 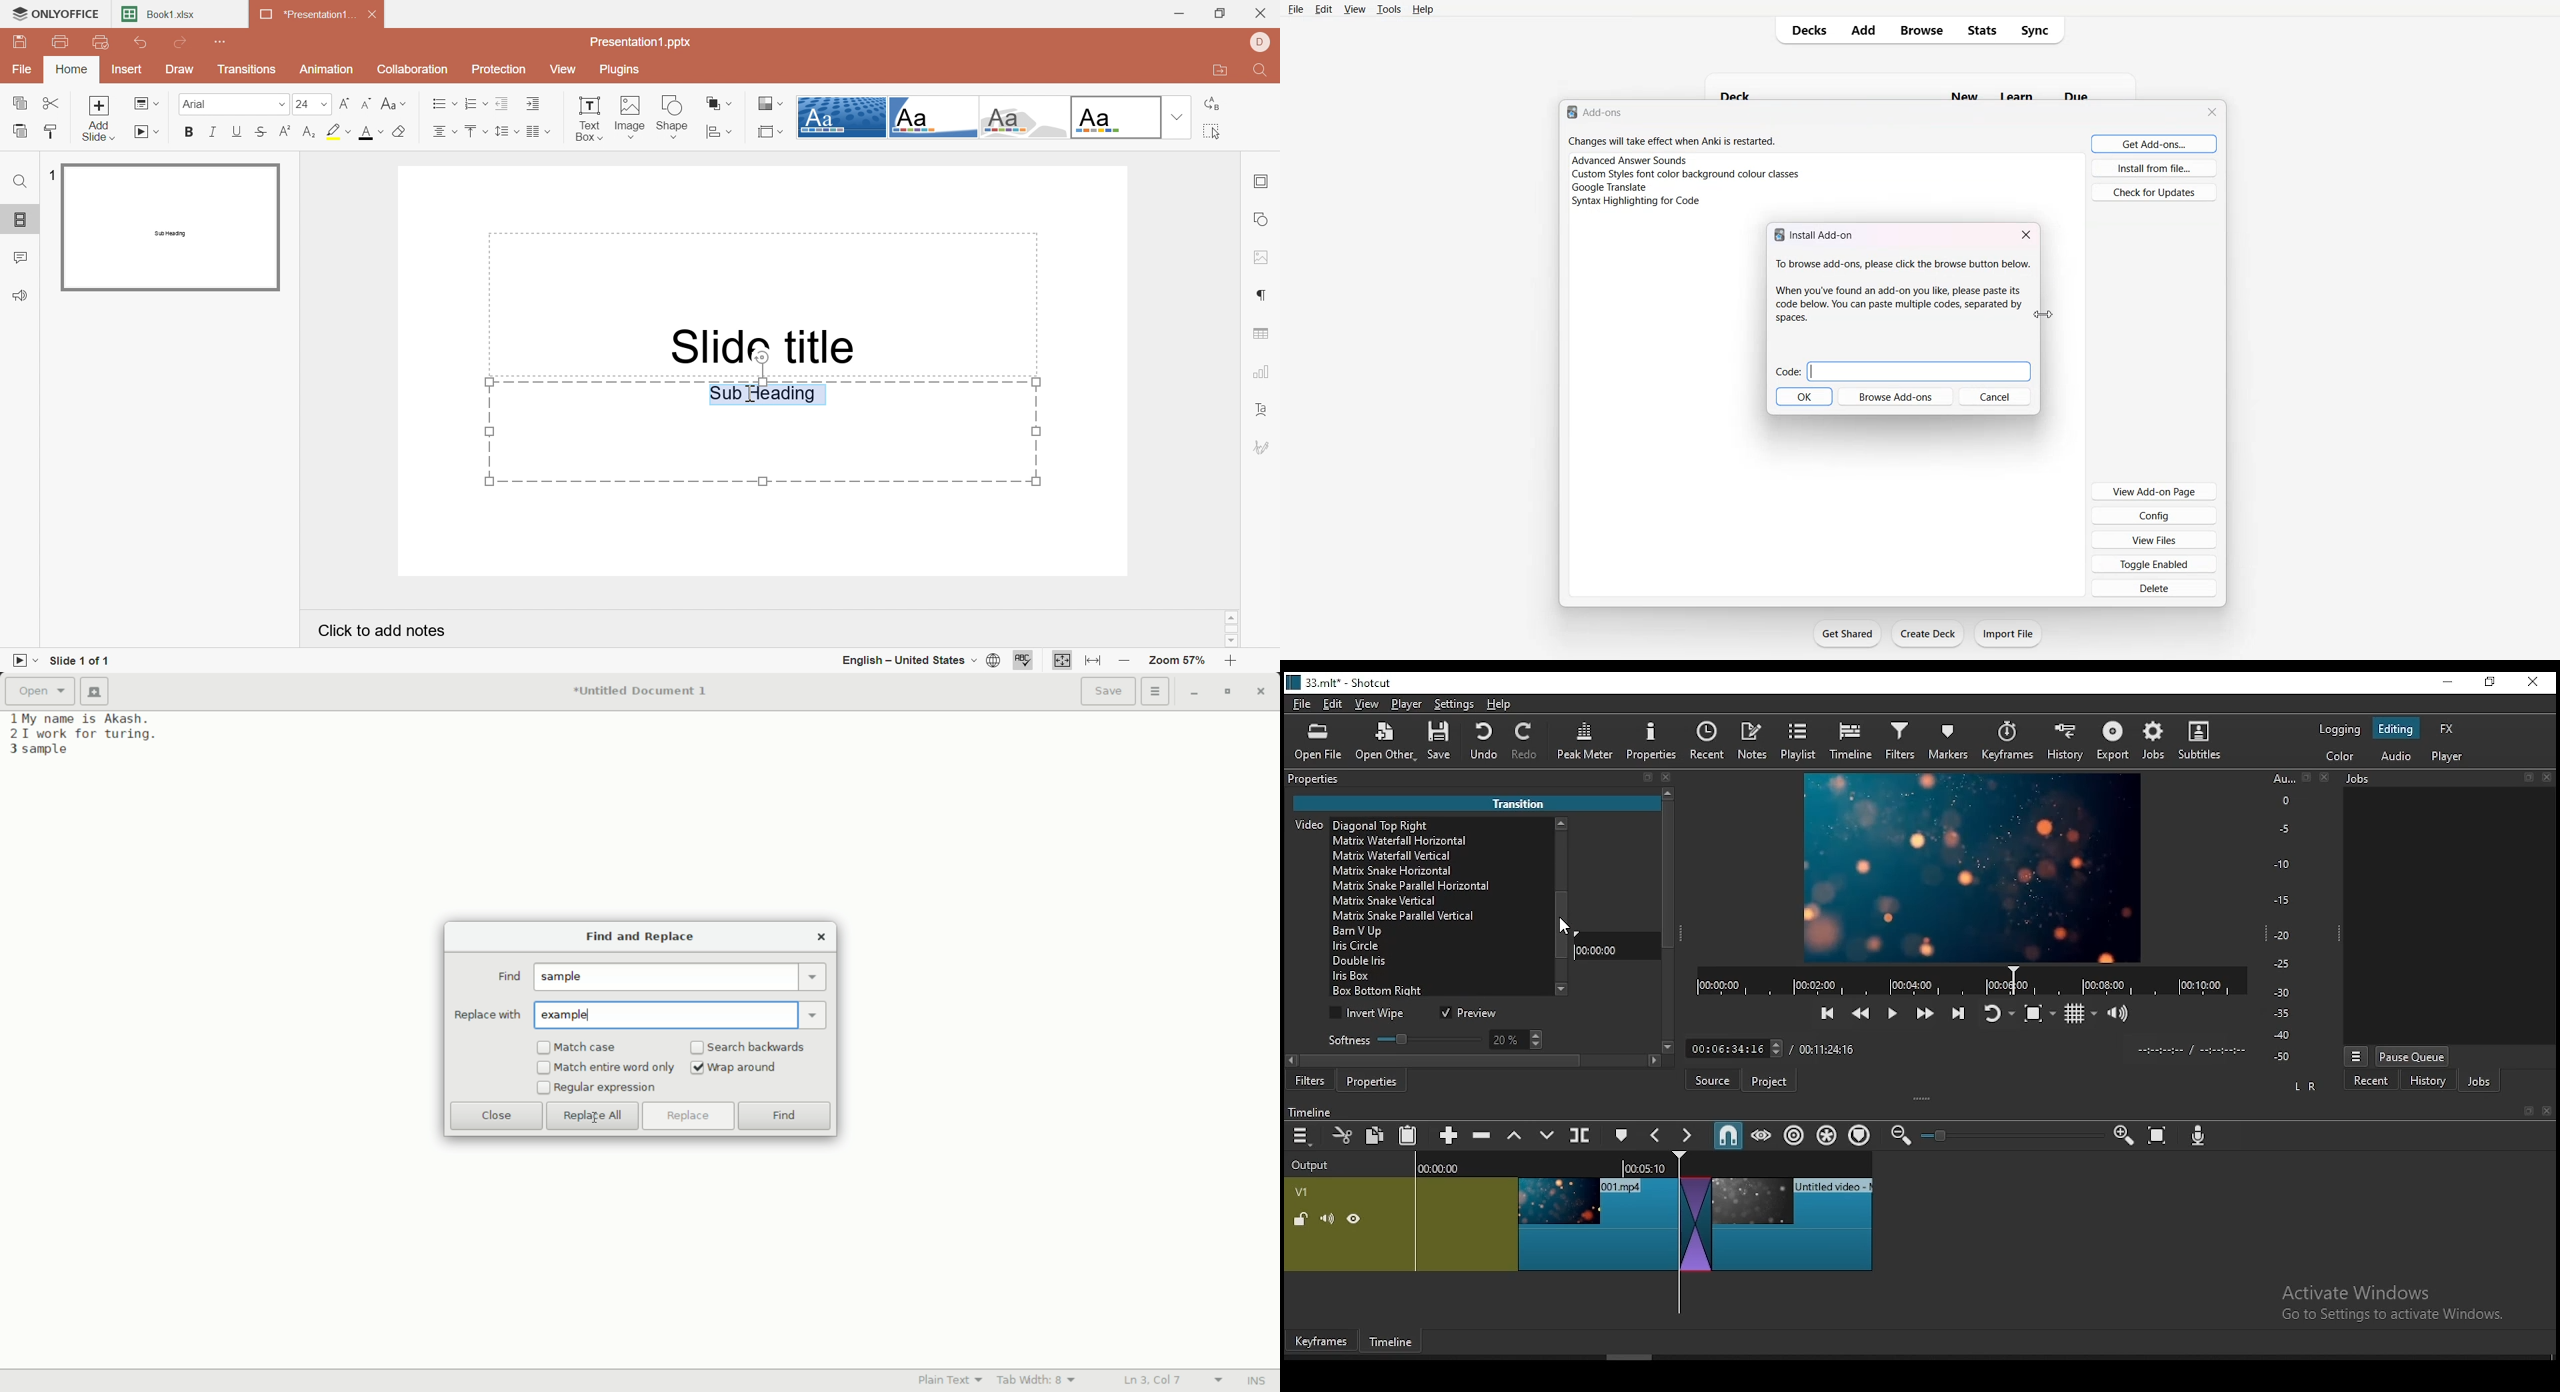 What do you see at coordinates (1024, 117) in the screenshot?
I see `Turtle` at bounding box center [1024, 117].